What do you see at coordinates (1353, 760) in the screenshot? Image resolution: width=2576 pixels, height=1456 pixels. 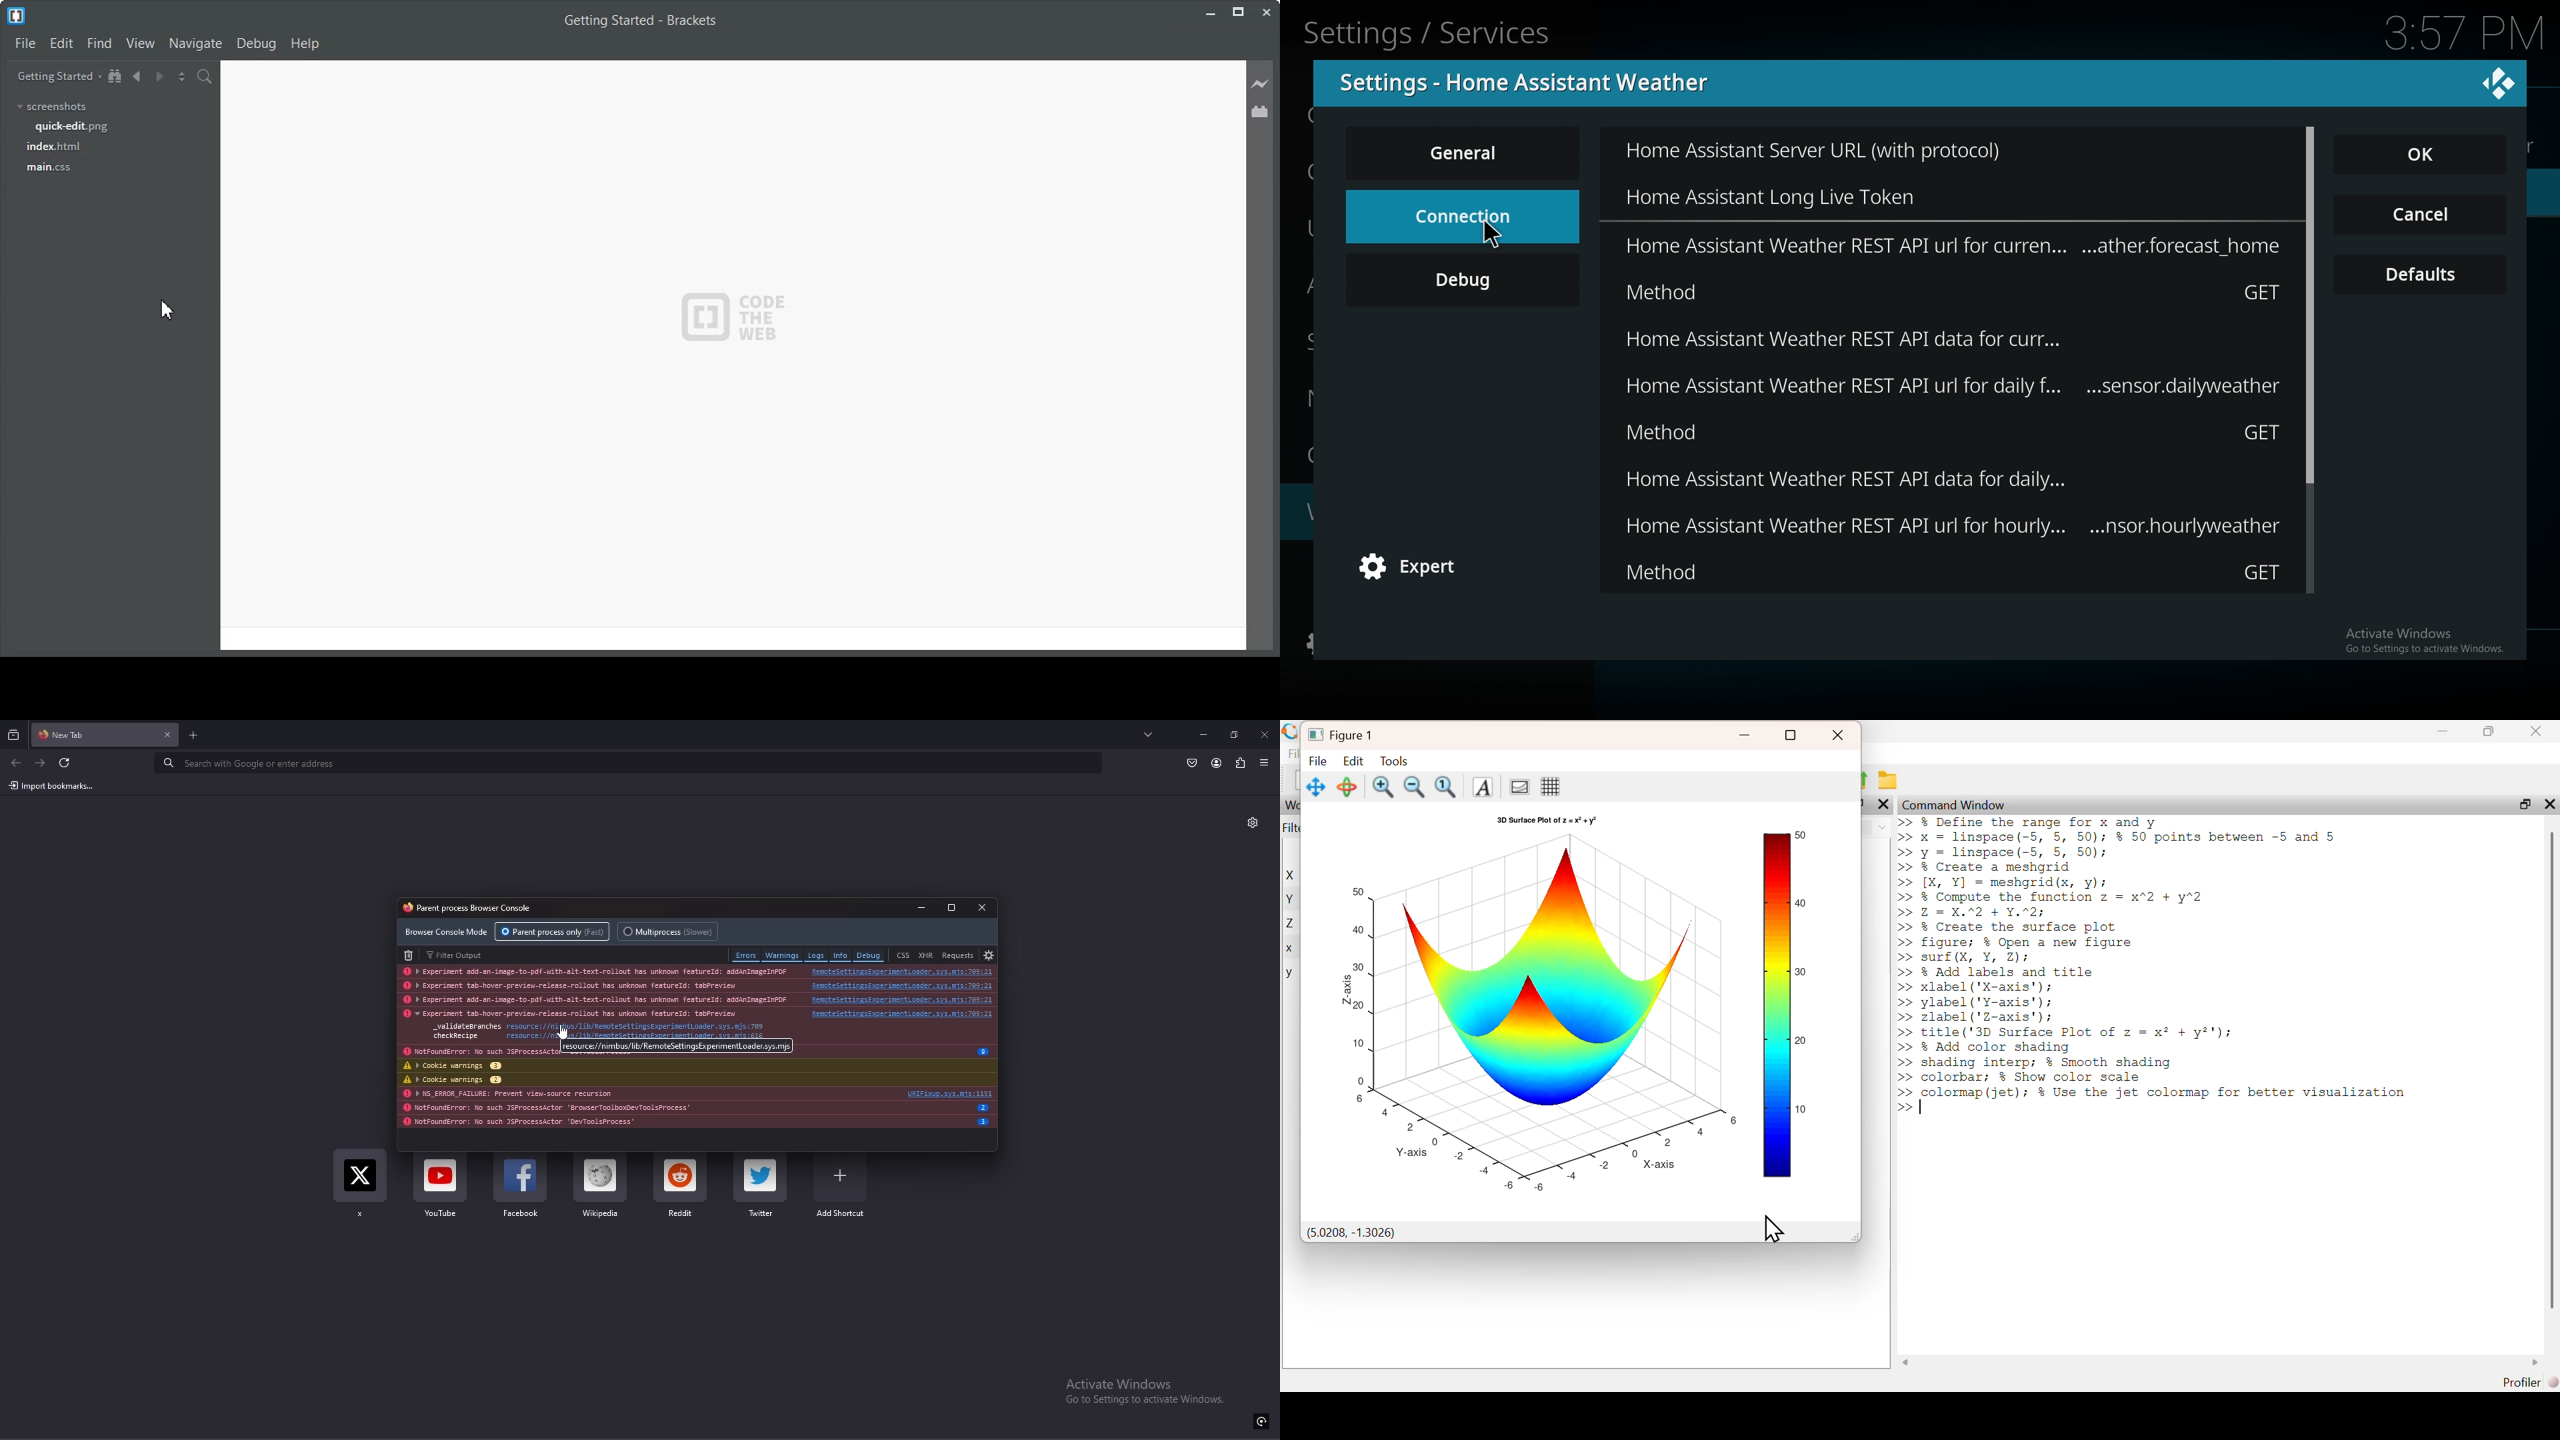 I see `Edit` at bounding box center [1353, 760].